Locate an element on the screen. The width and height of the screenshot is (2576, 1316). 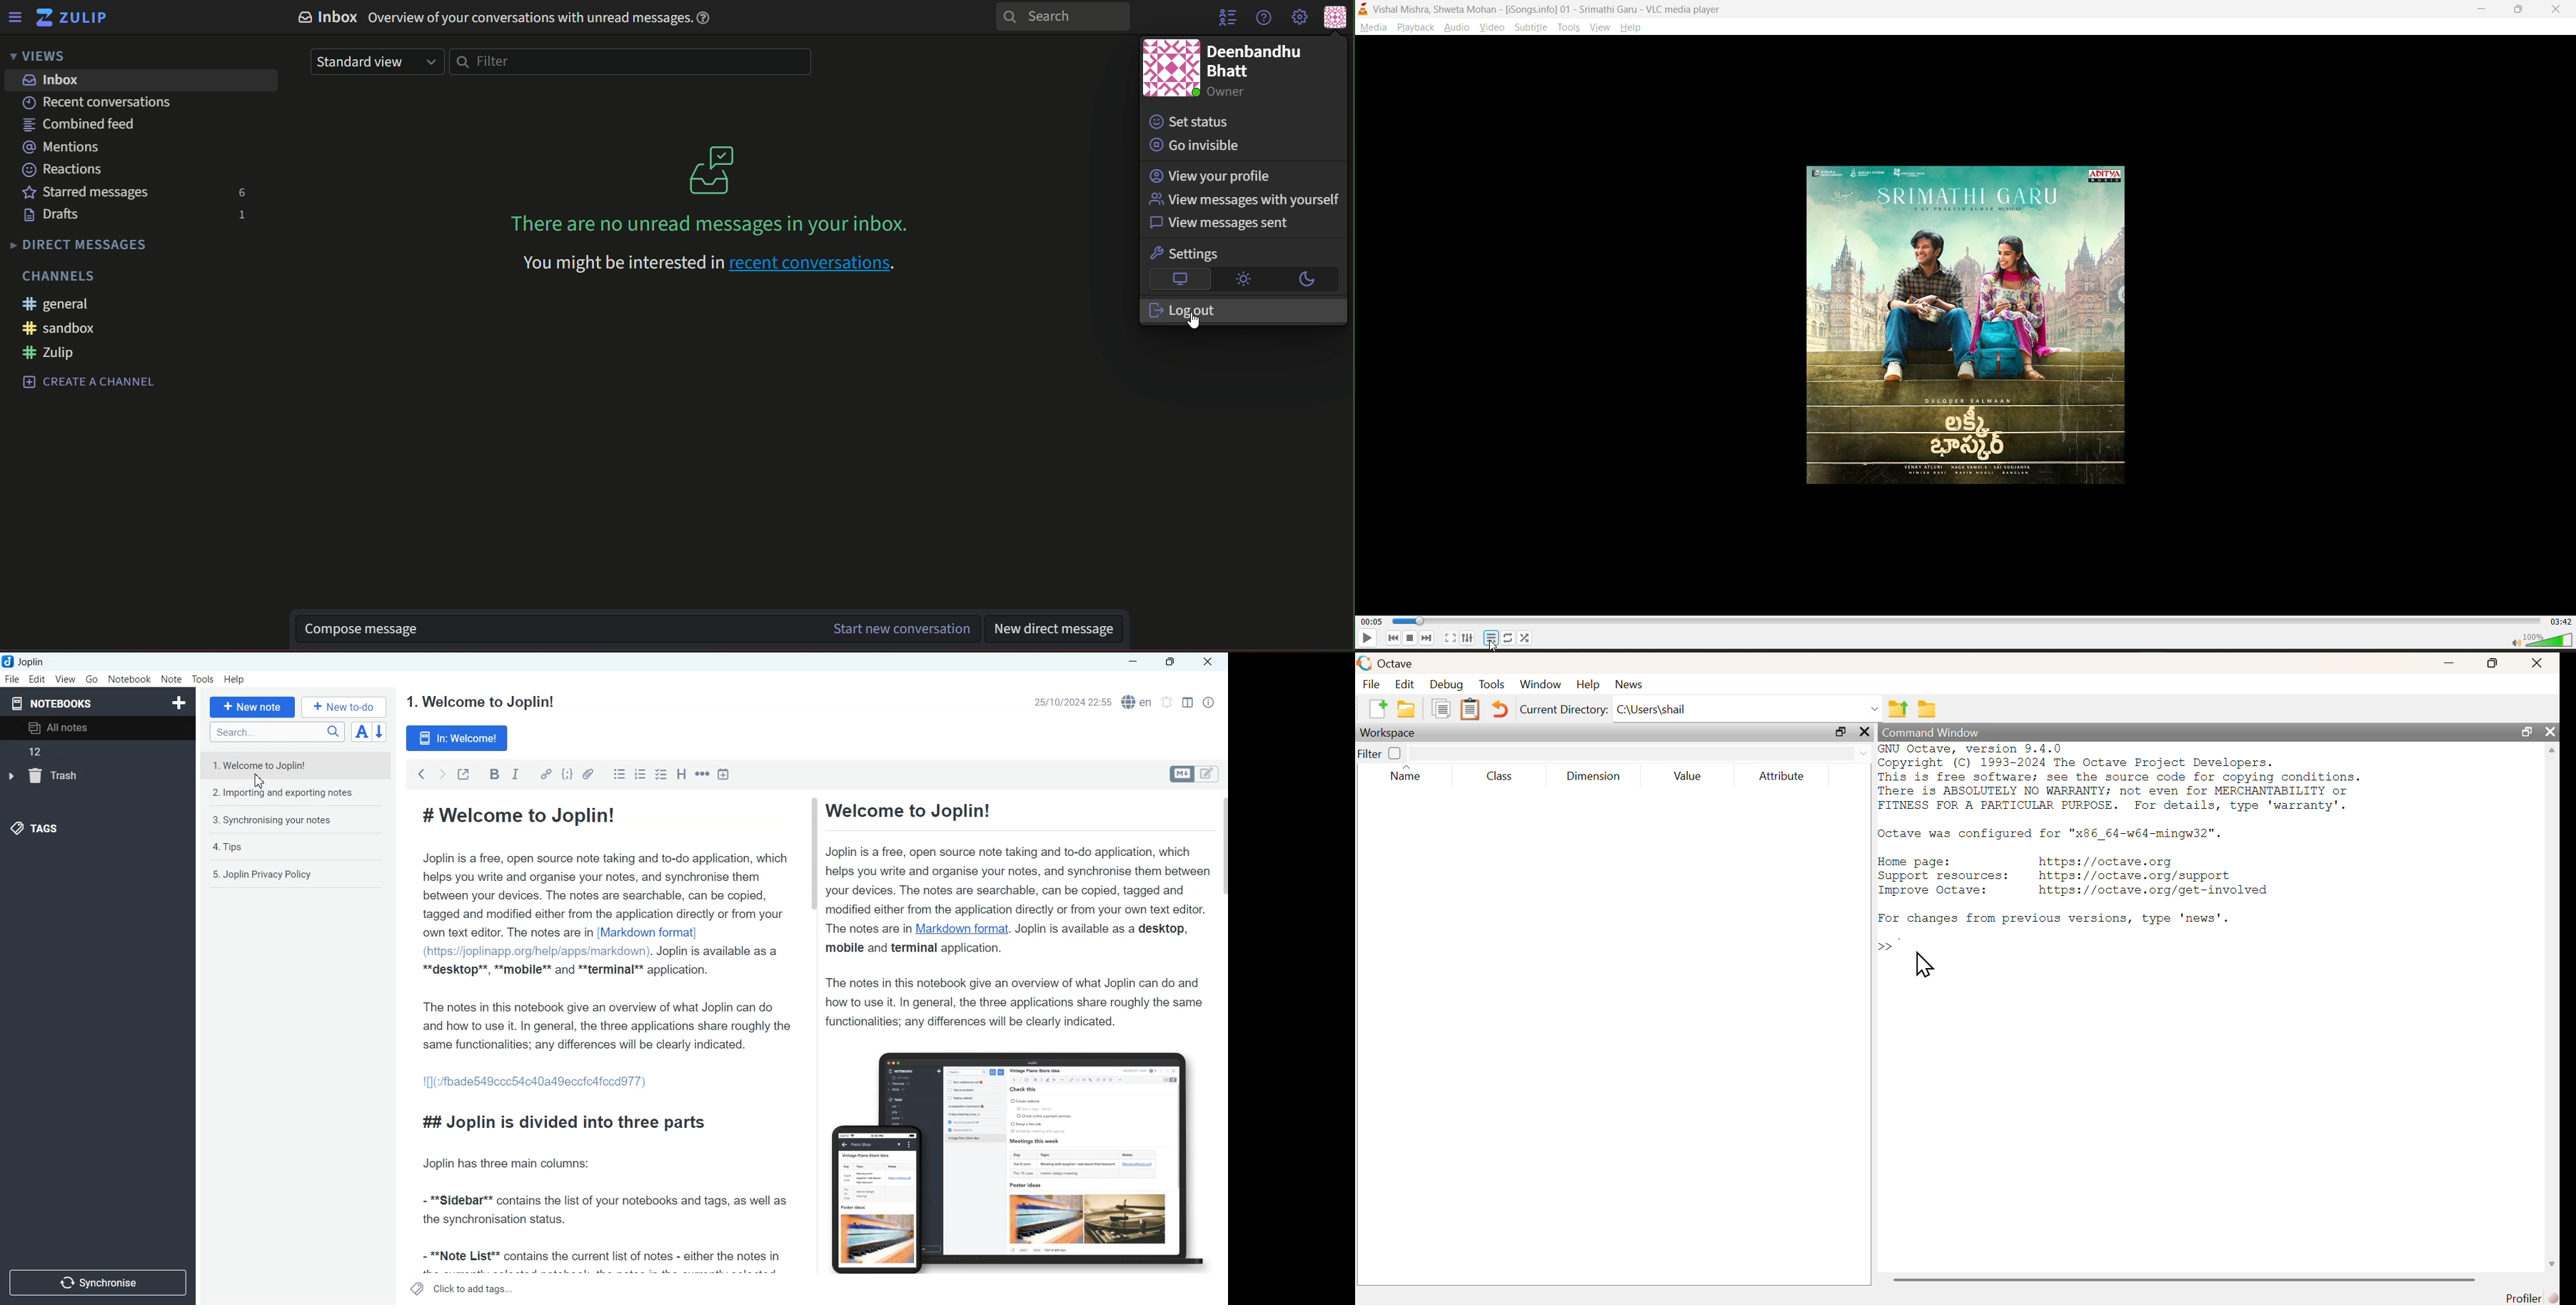
maximize is located at coordinates (2491, 663).